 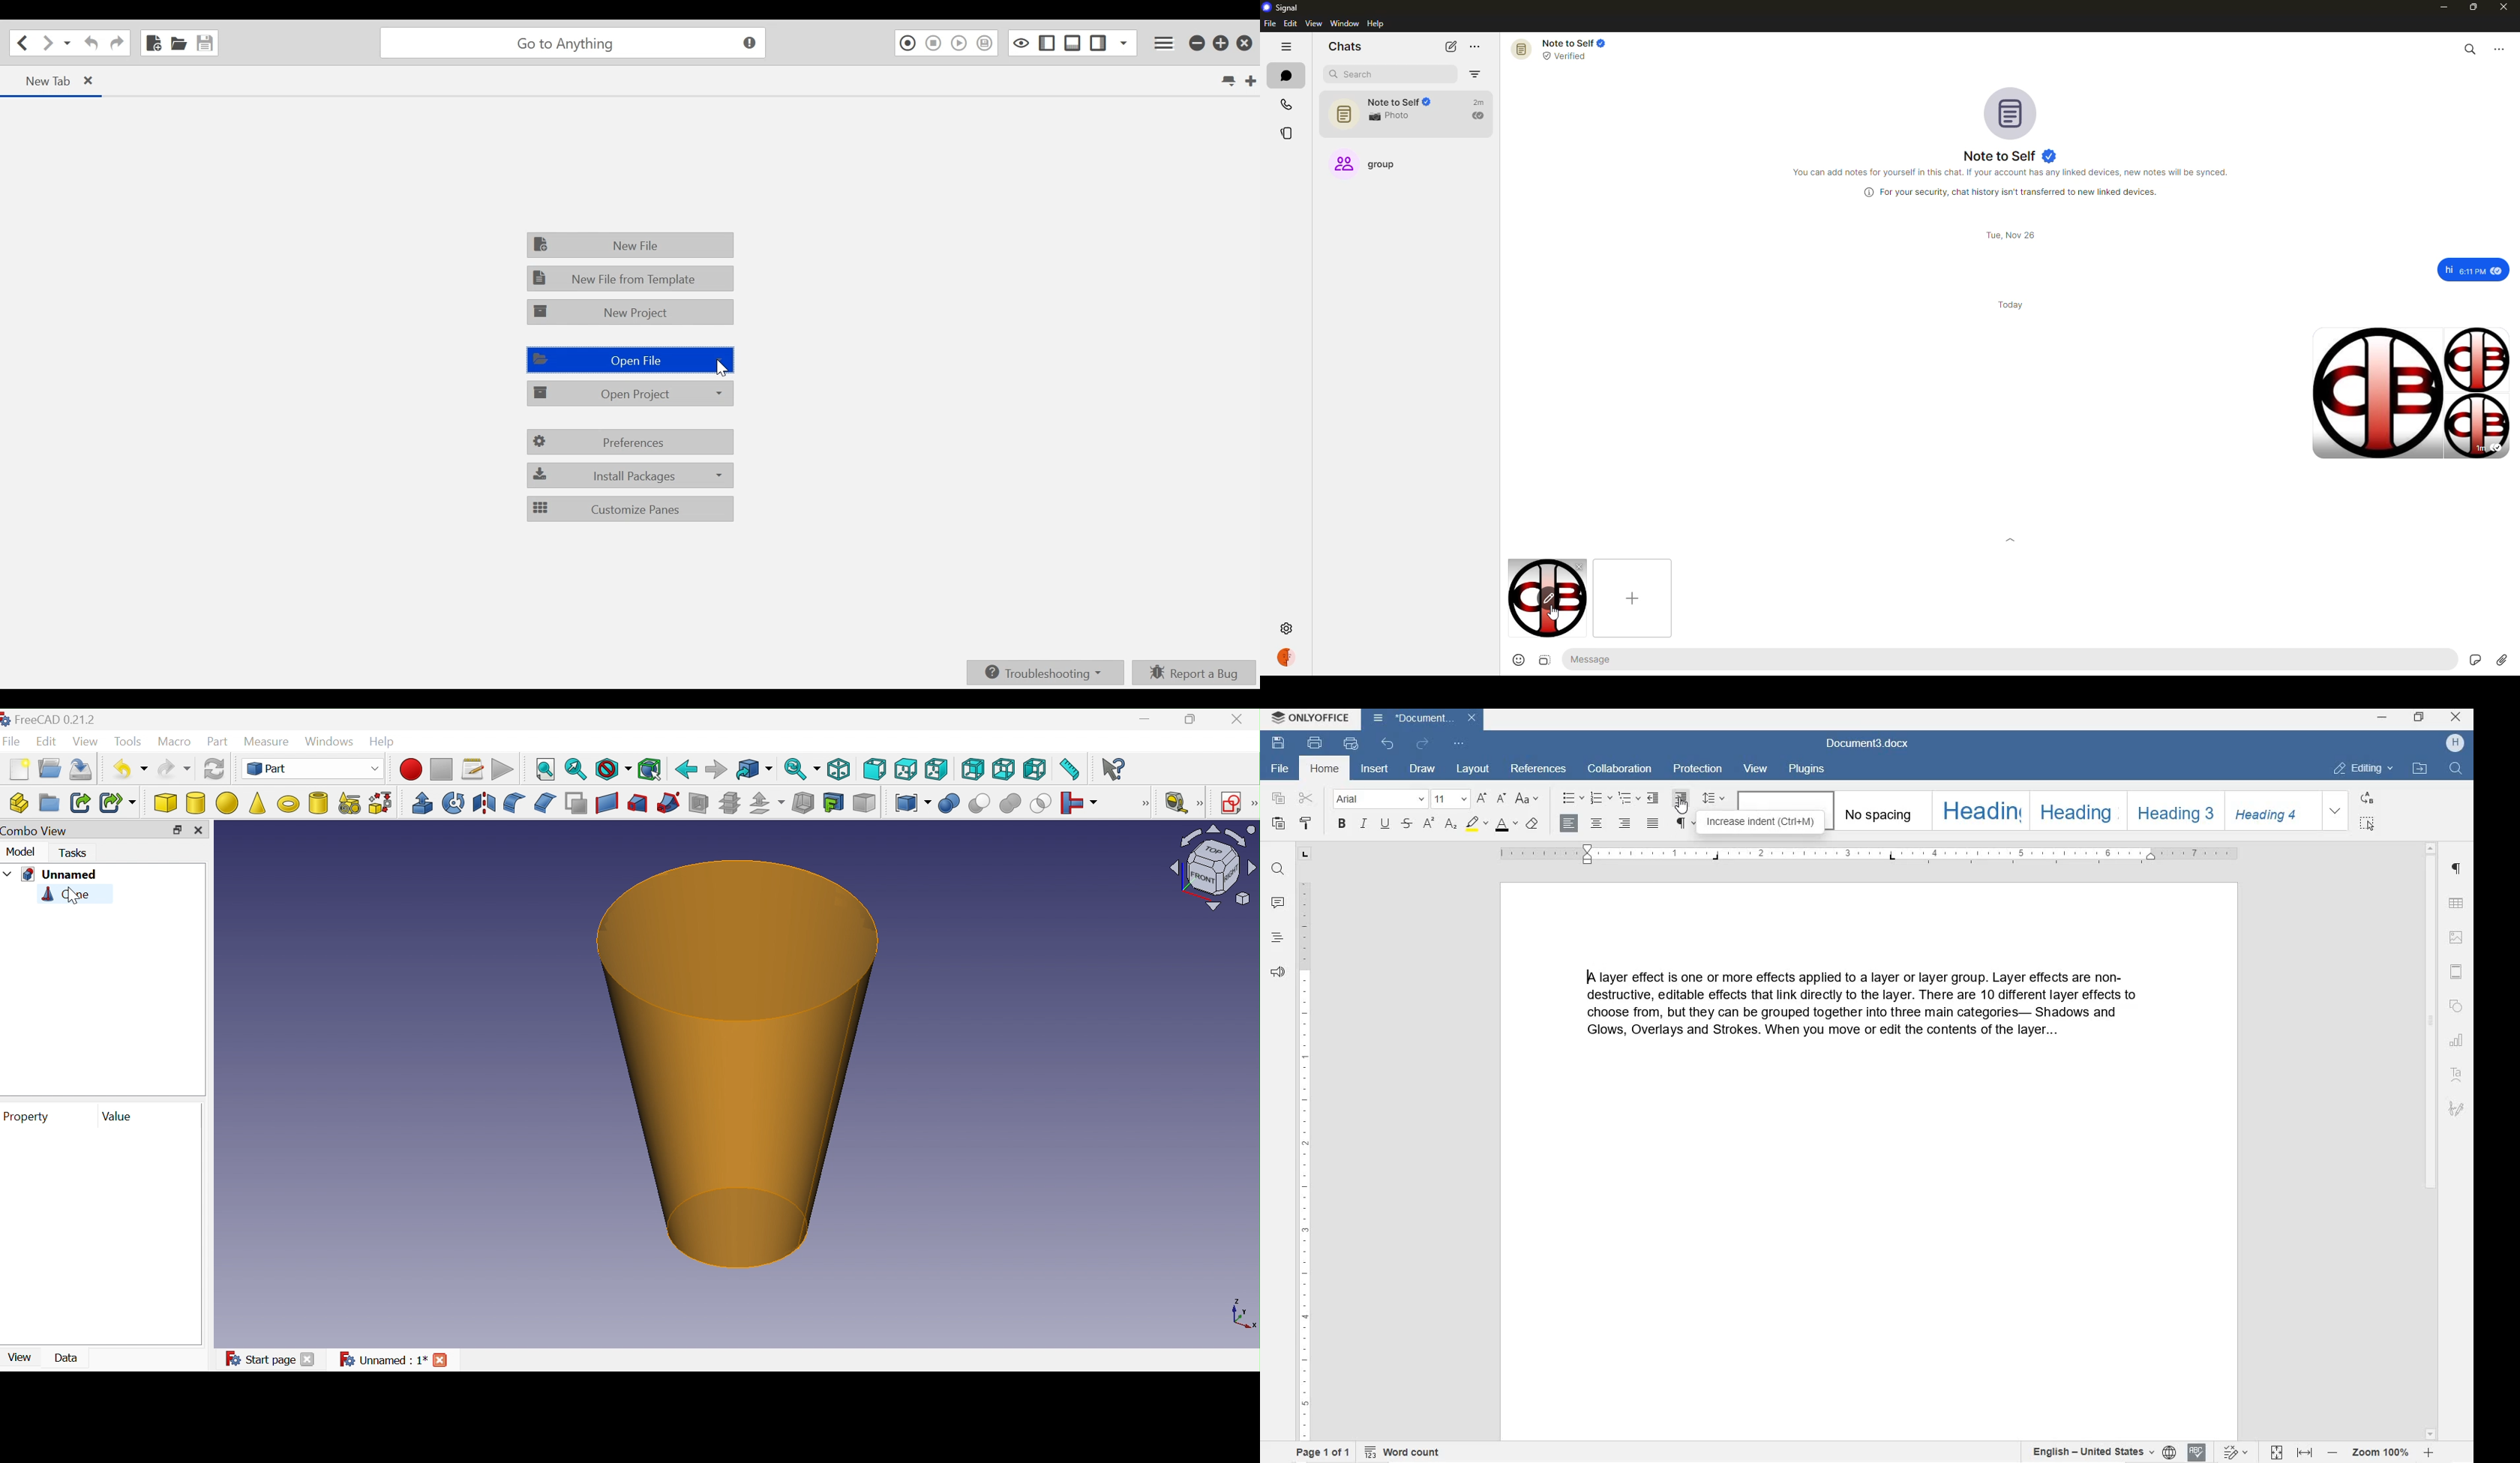 What do you see at coordinates (1655, 824) in the screenshot?
I see `JUSTIFIED` at bounding box center [1655, 824].